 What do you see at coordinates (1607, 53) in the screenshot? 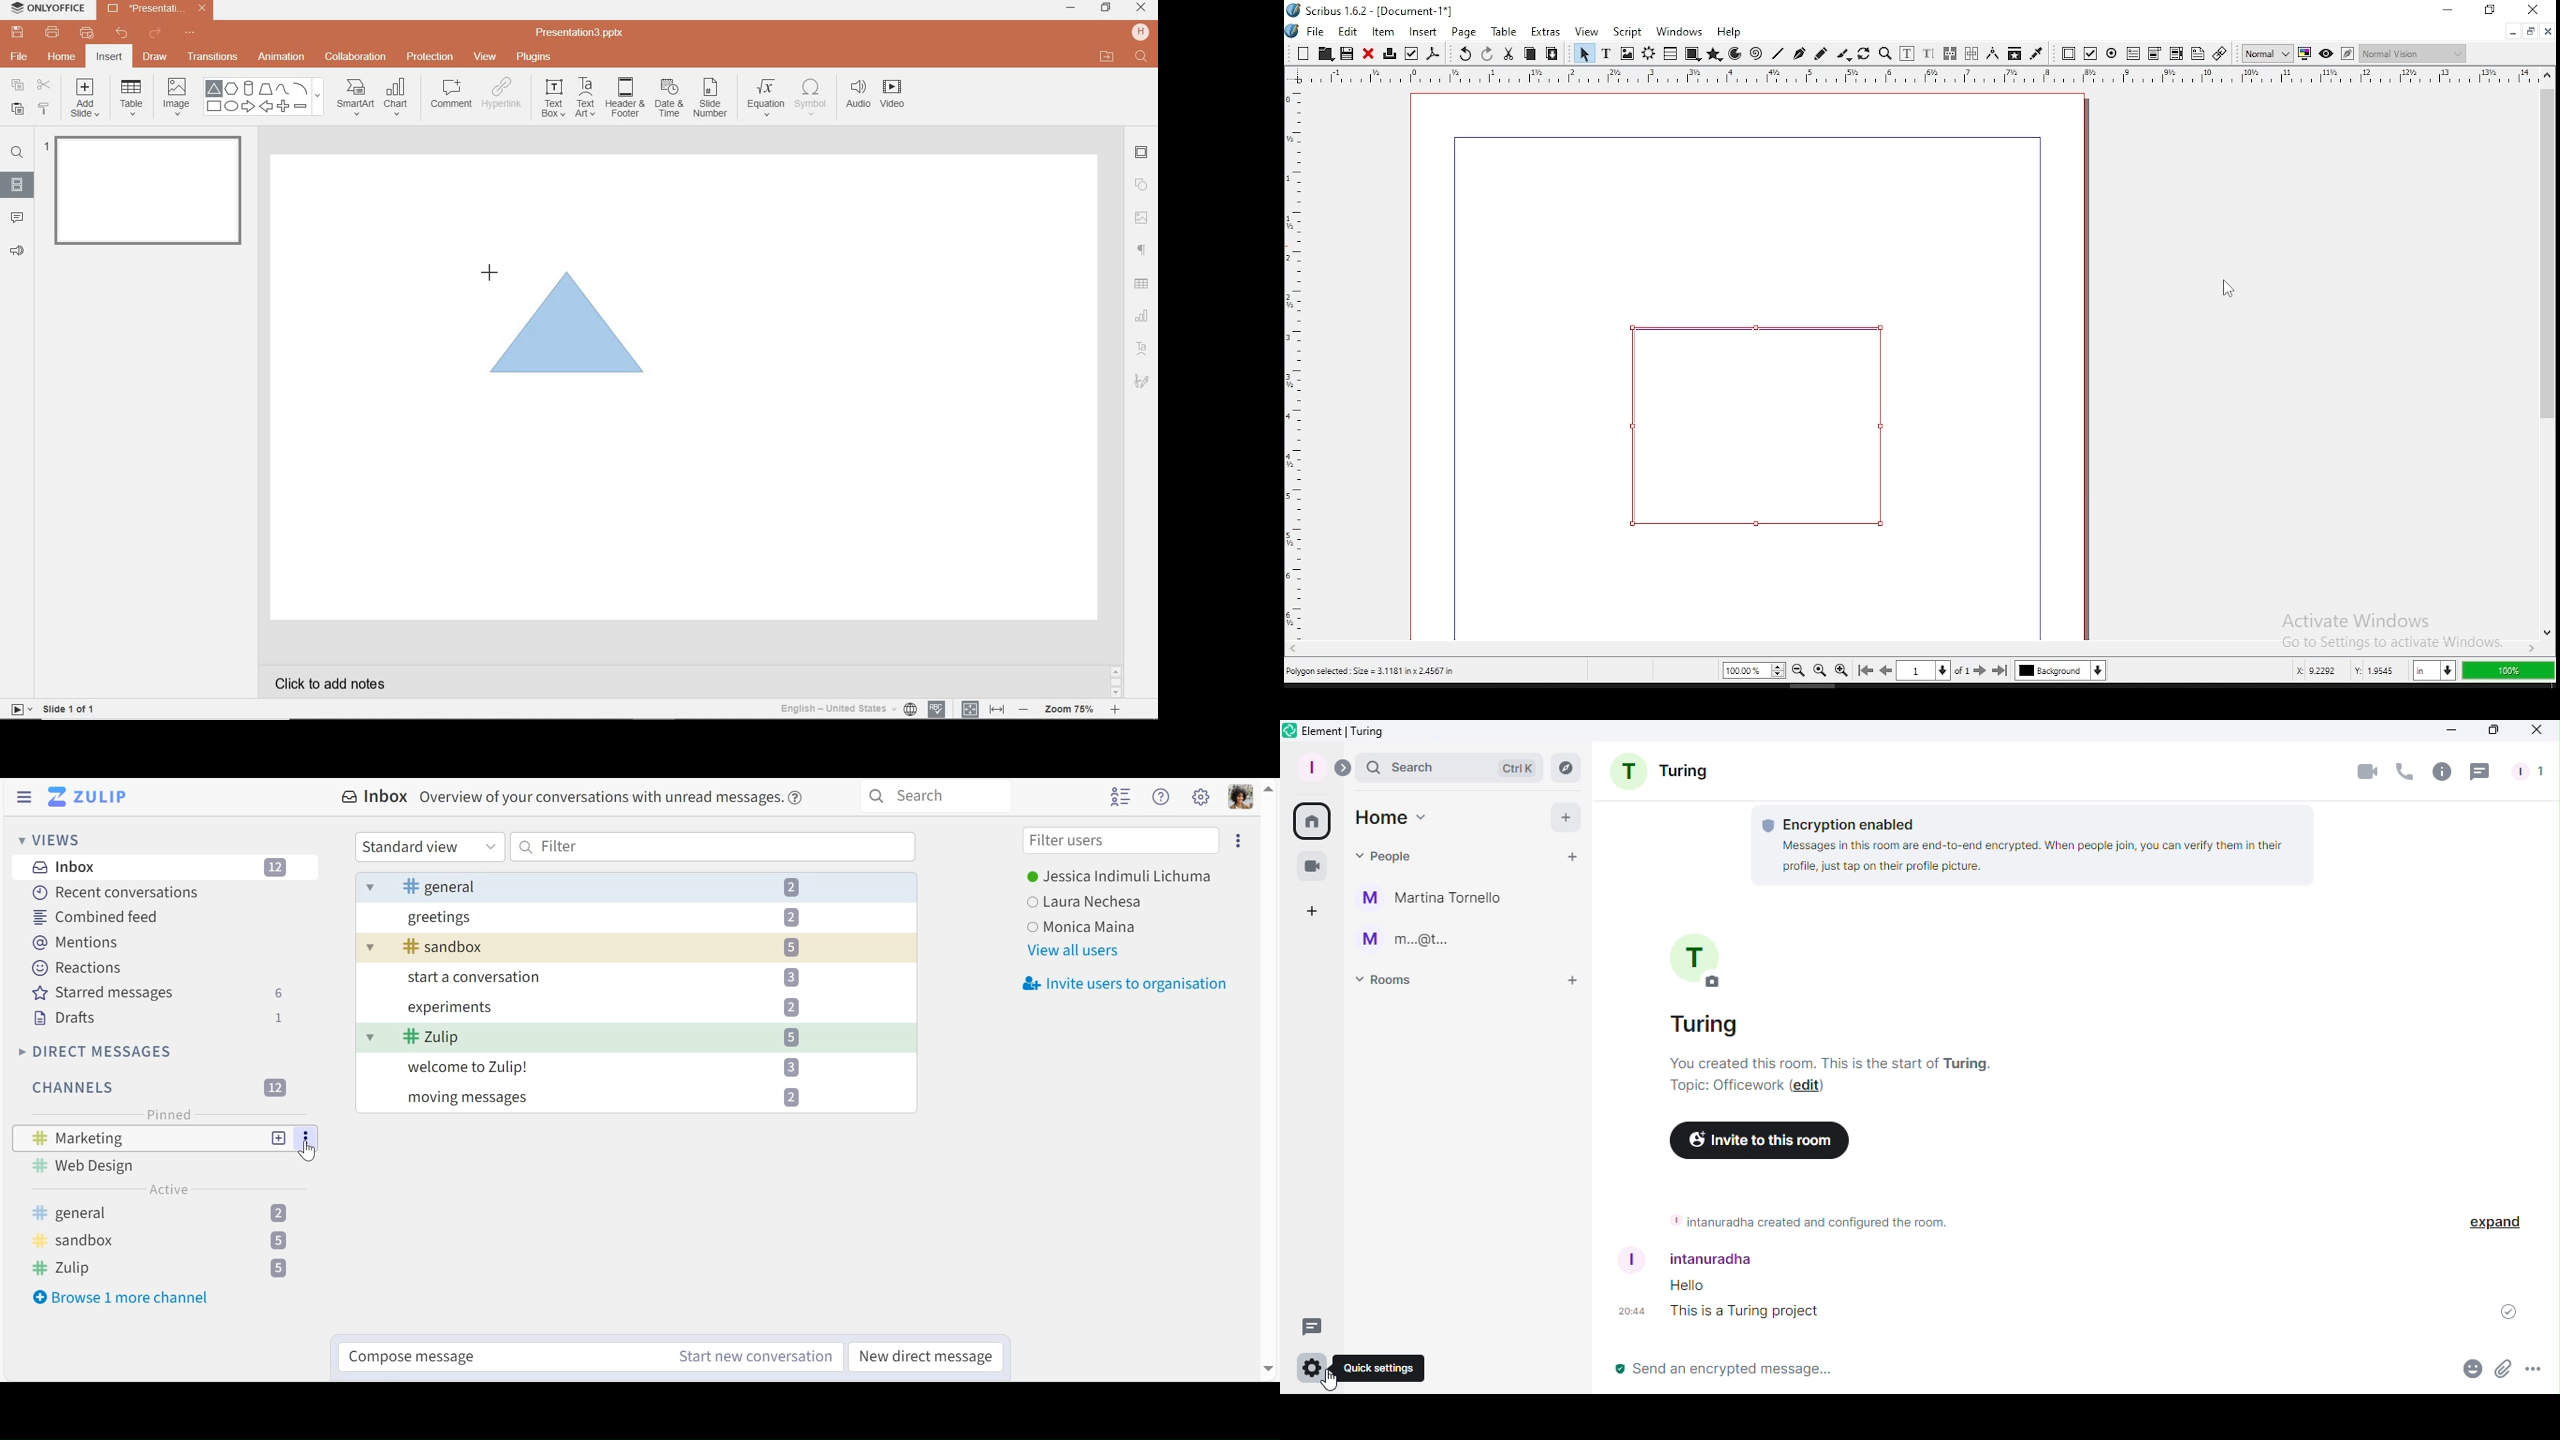
I see `text` at bounding box center [1607, 53].